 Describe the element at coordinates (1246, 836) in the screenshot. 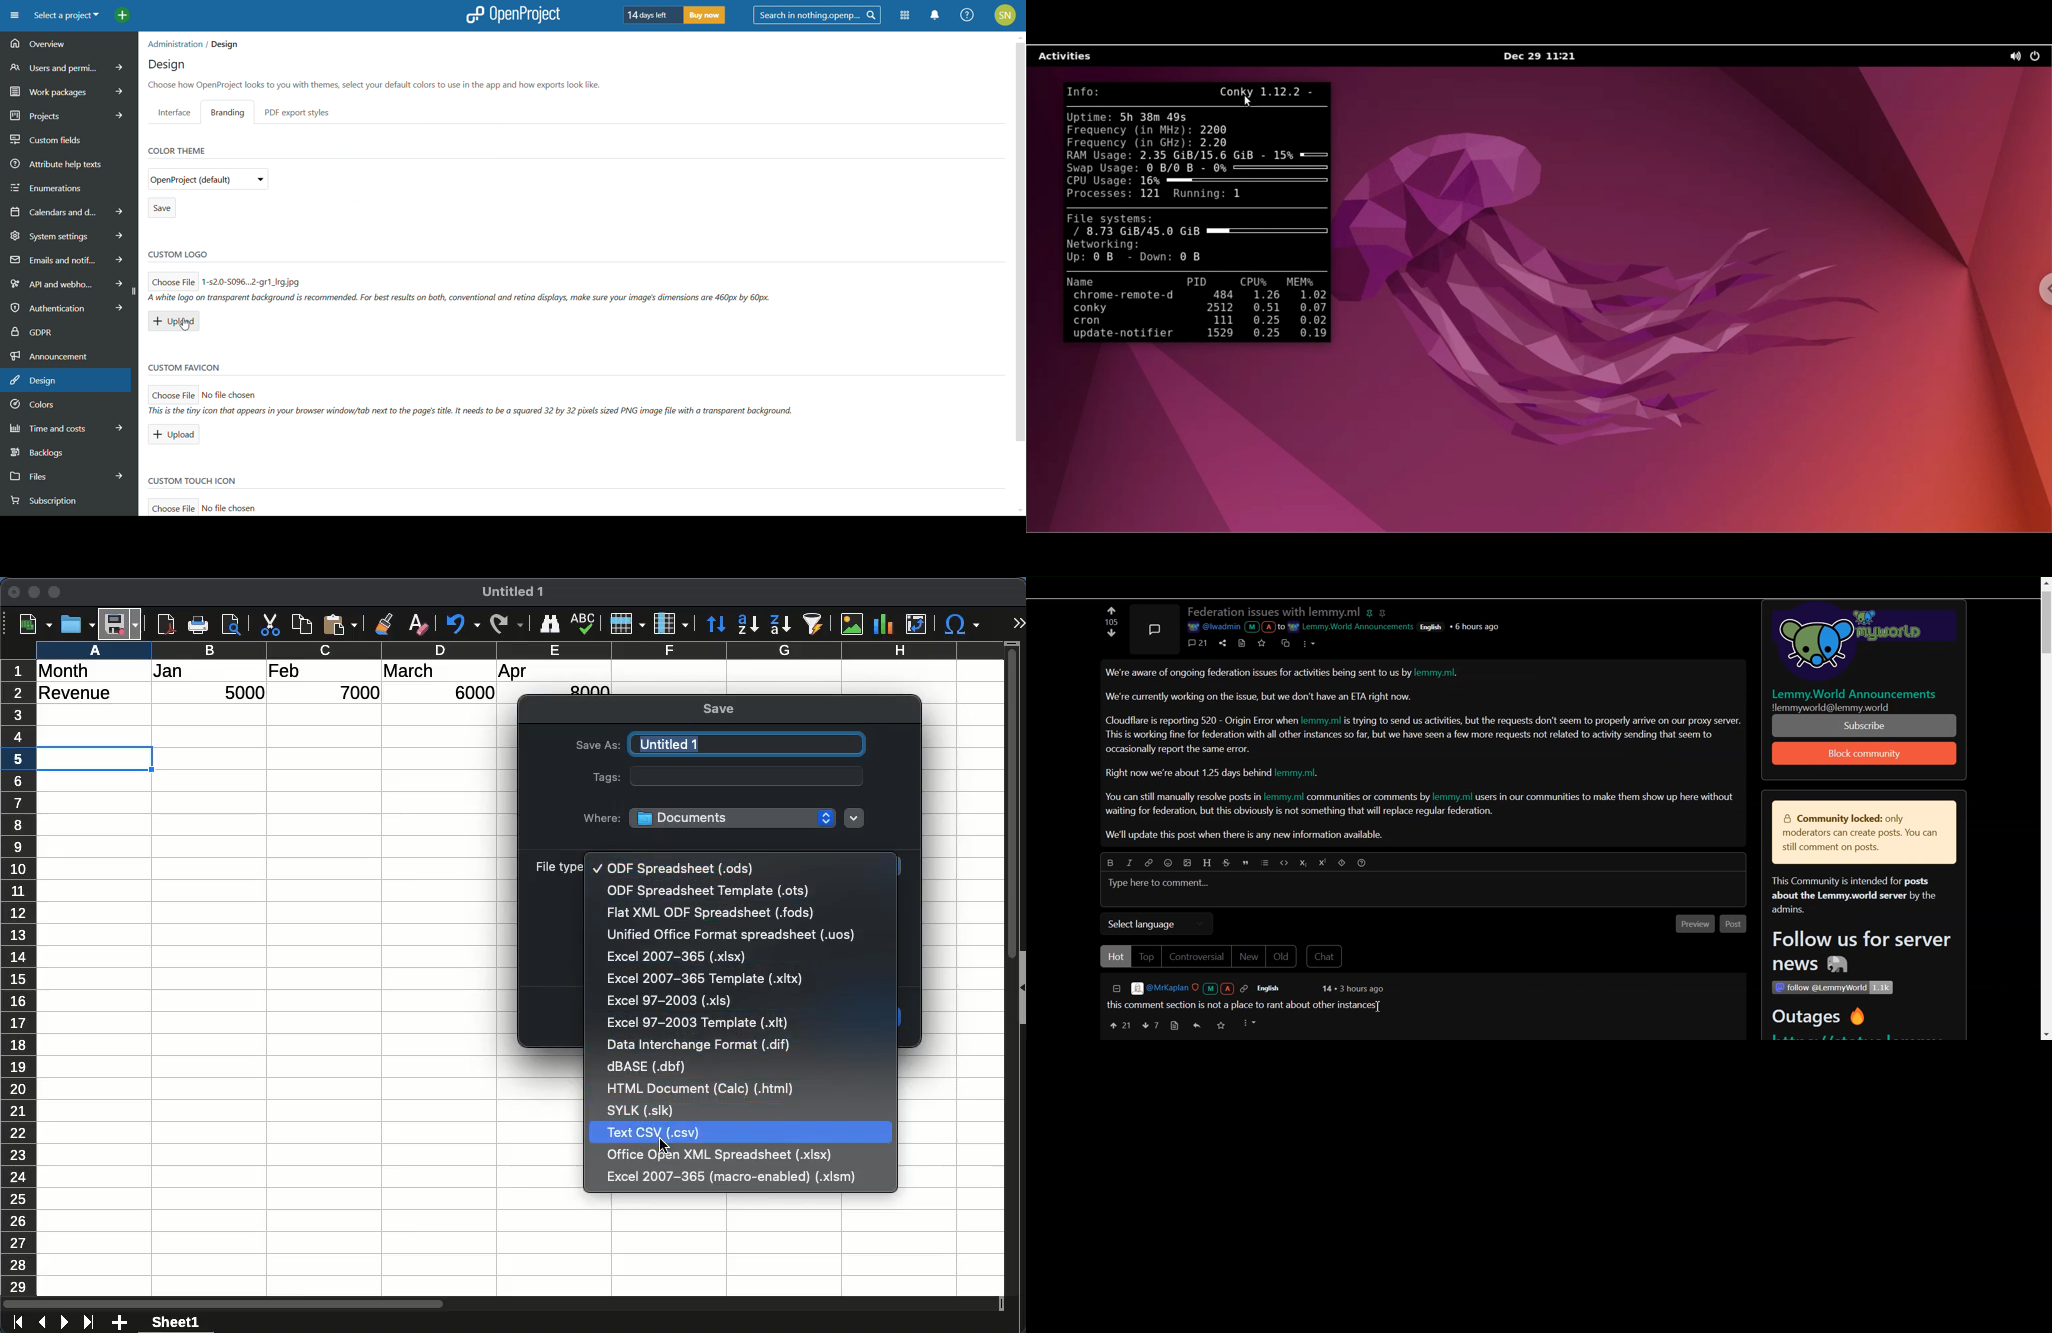

I see `We'll update this post when there is any new information available.` at that location.